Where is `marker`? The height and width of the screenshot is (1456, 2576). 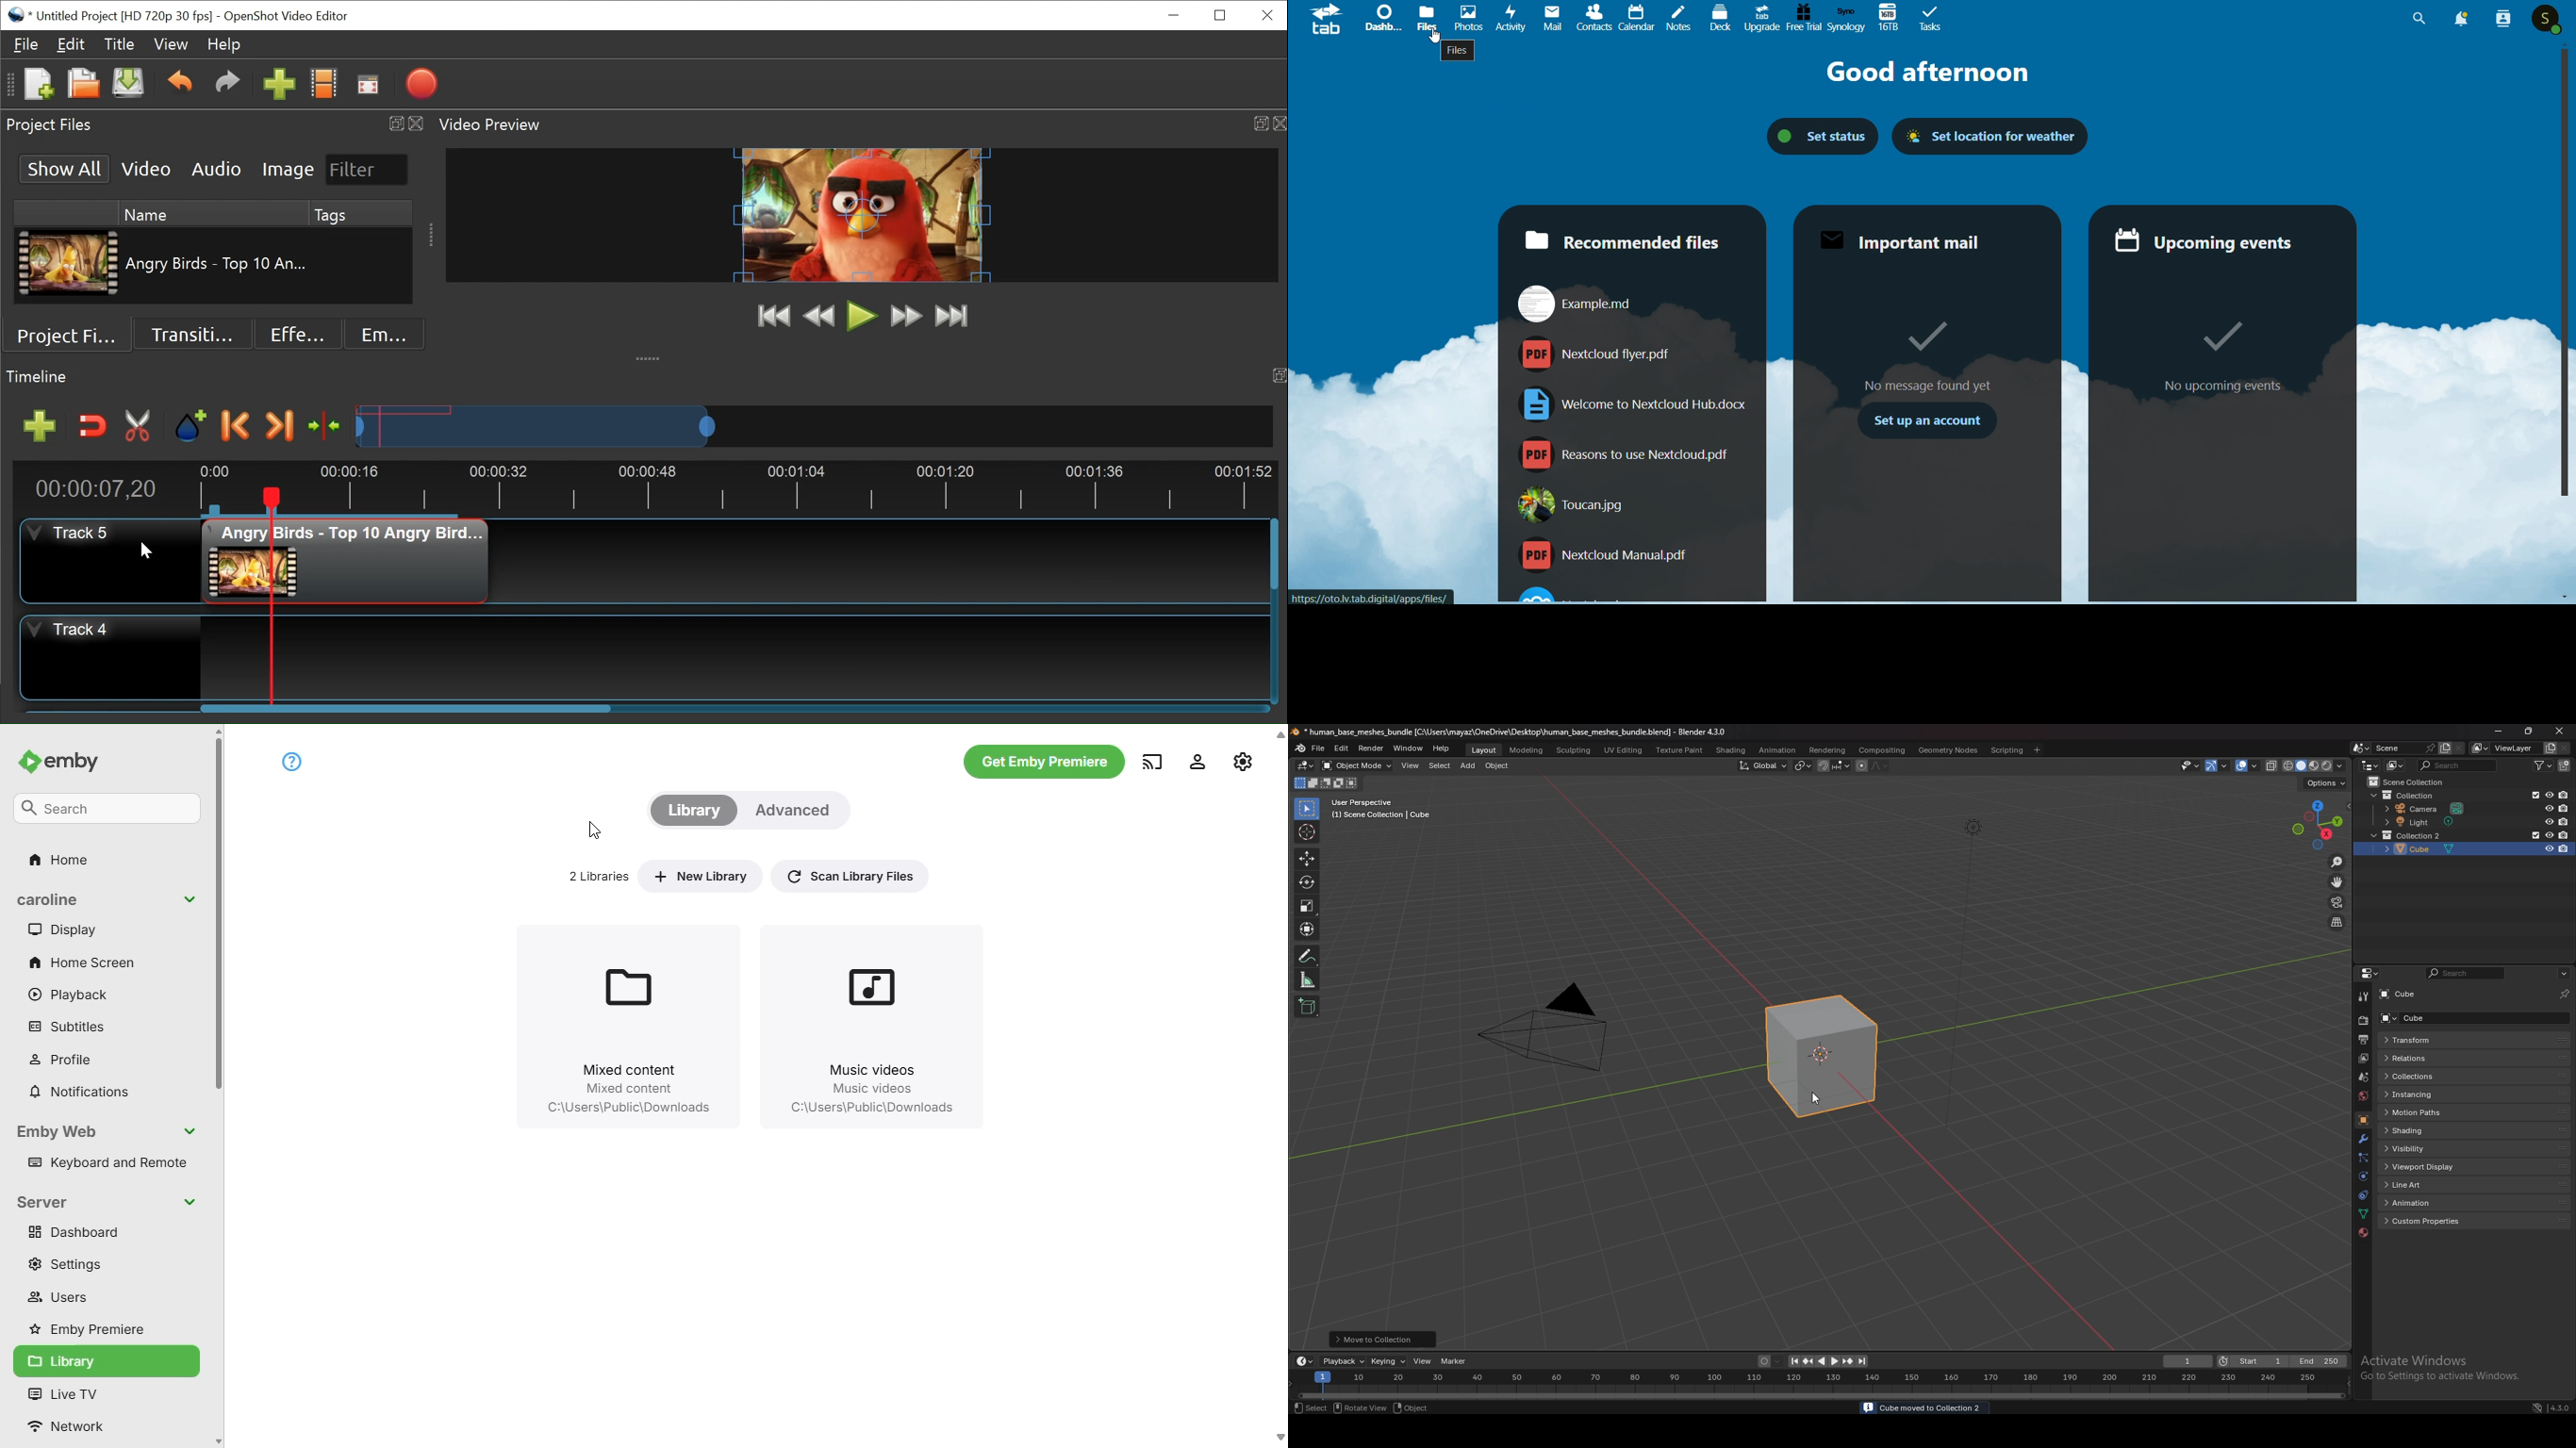 marker is located at coordinates (1455, 1362).